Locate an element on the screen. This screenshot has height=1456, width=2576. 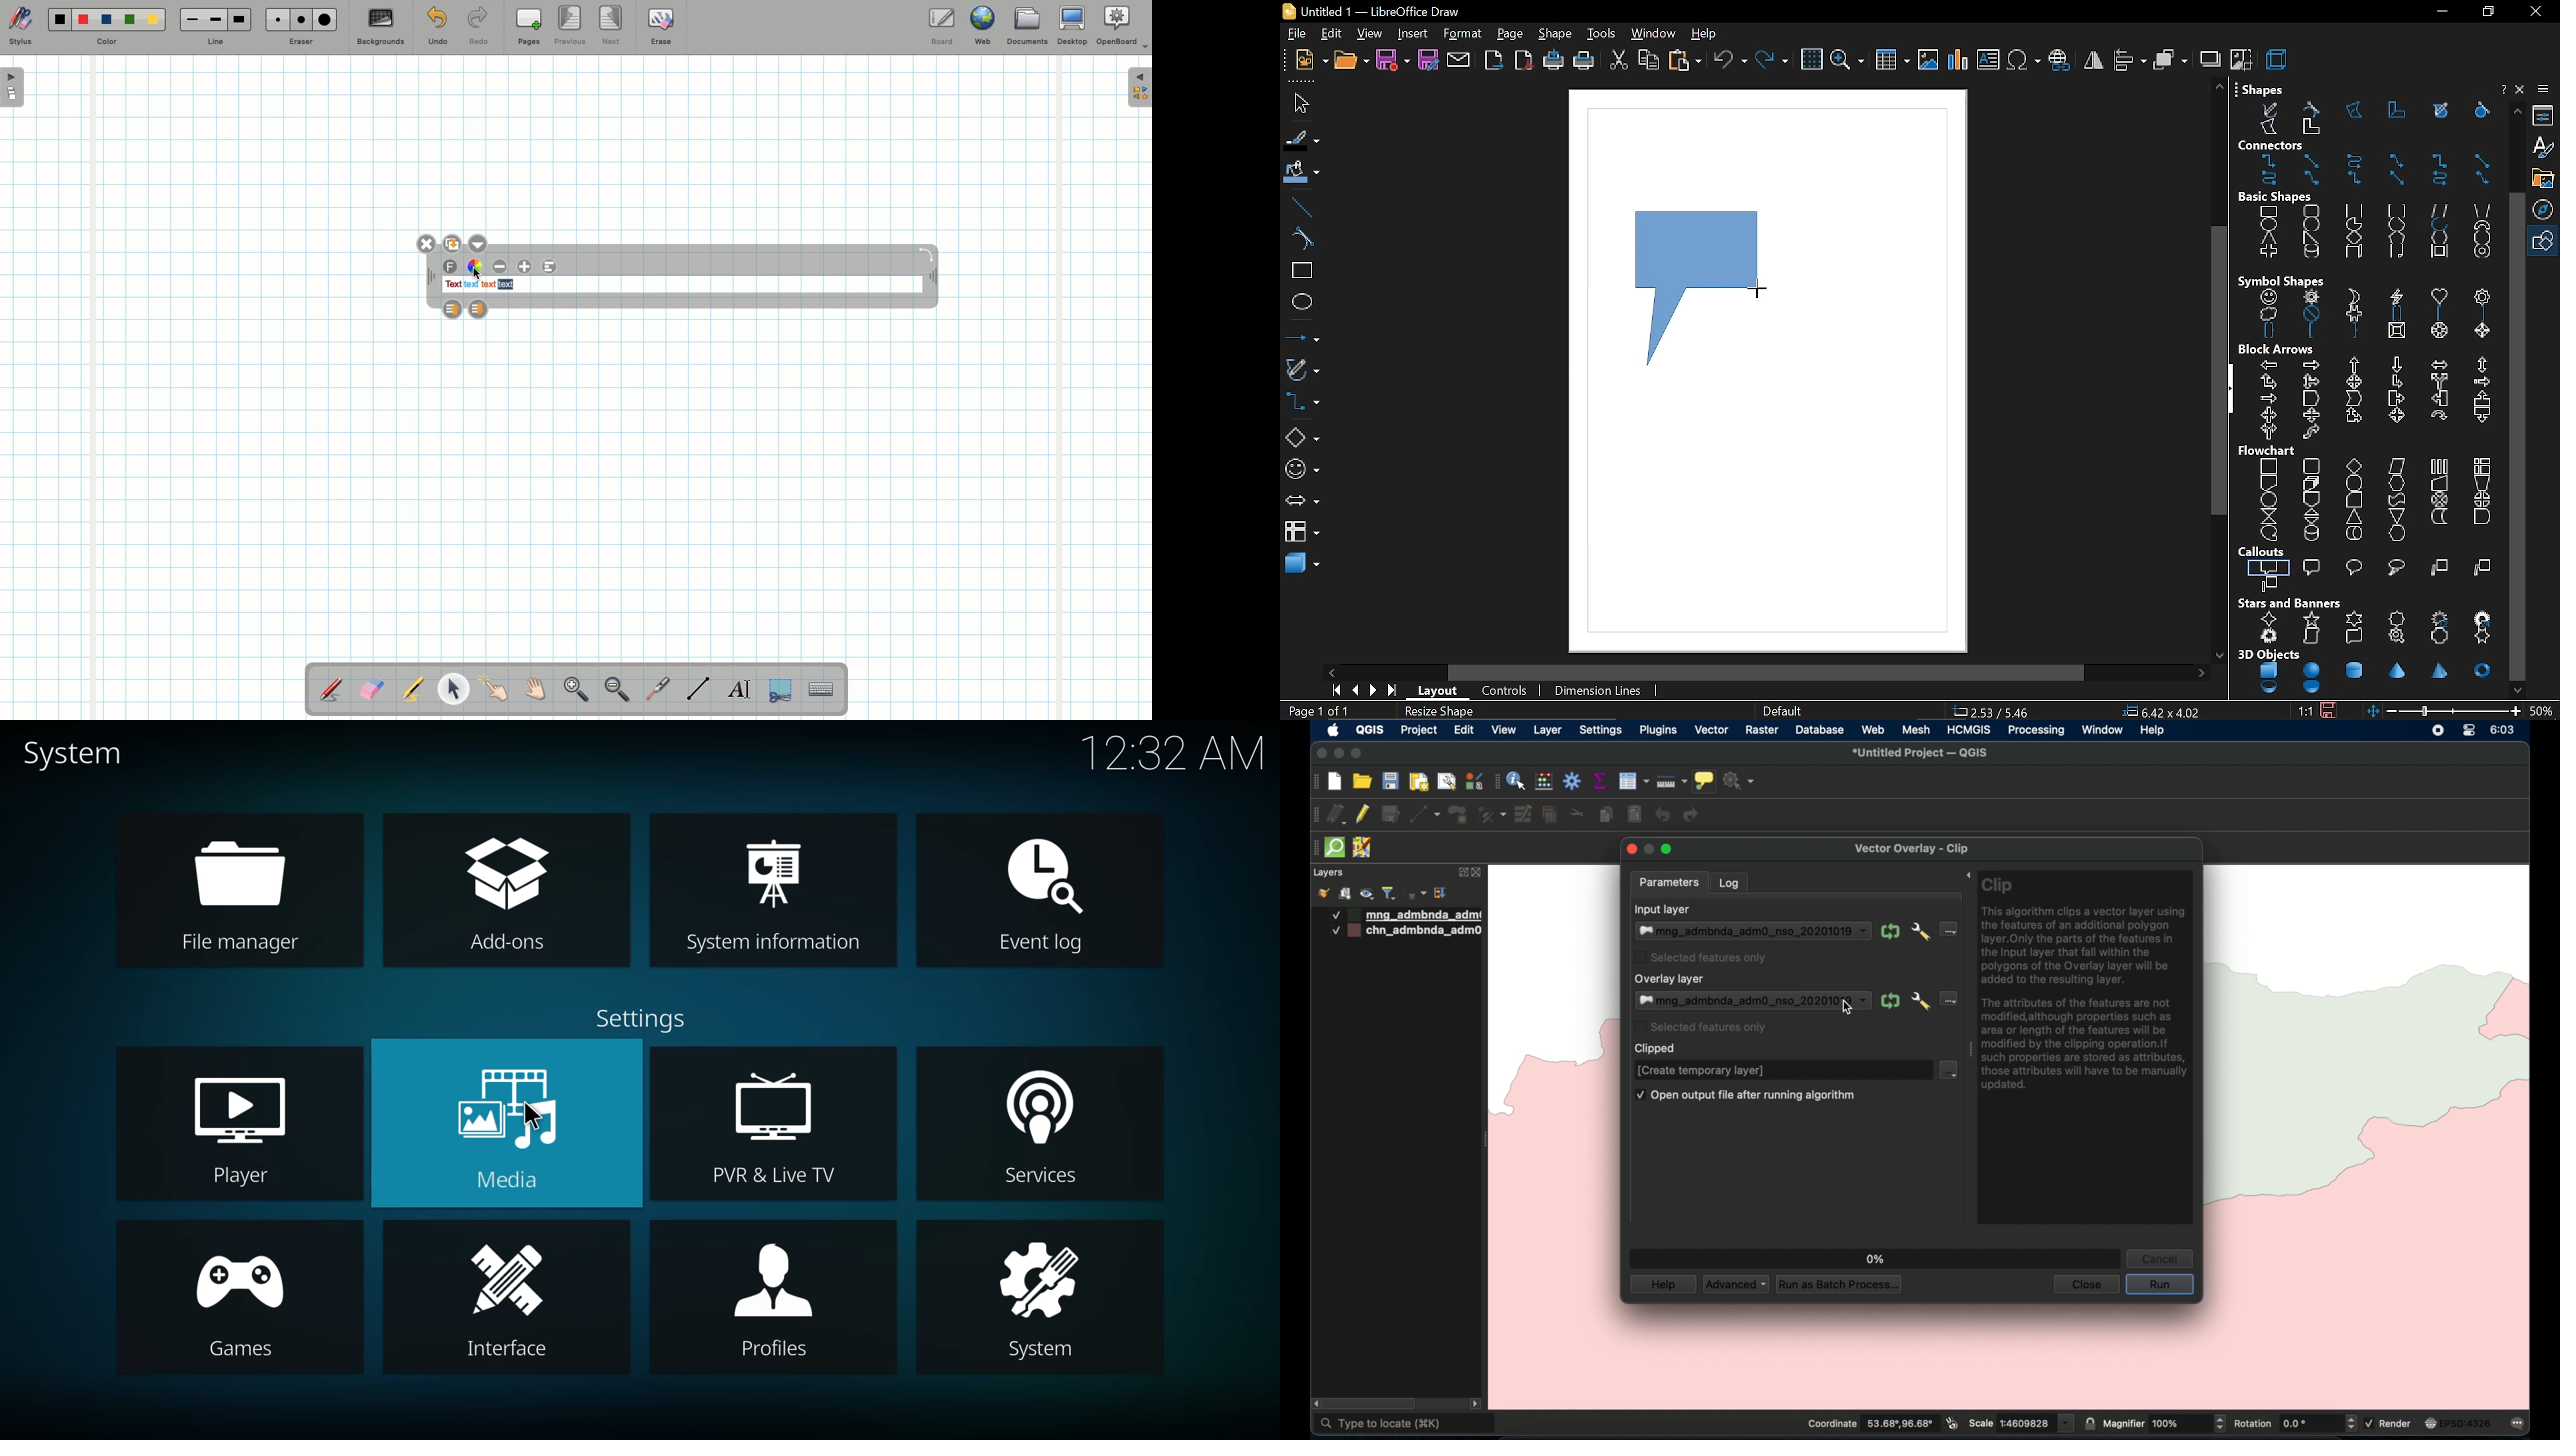
left arrow callout is located at coordinates (2439, 398).